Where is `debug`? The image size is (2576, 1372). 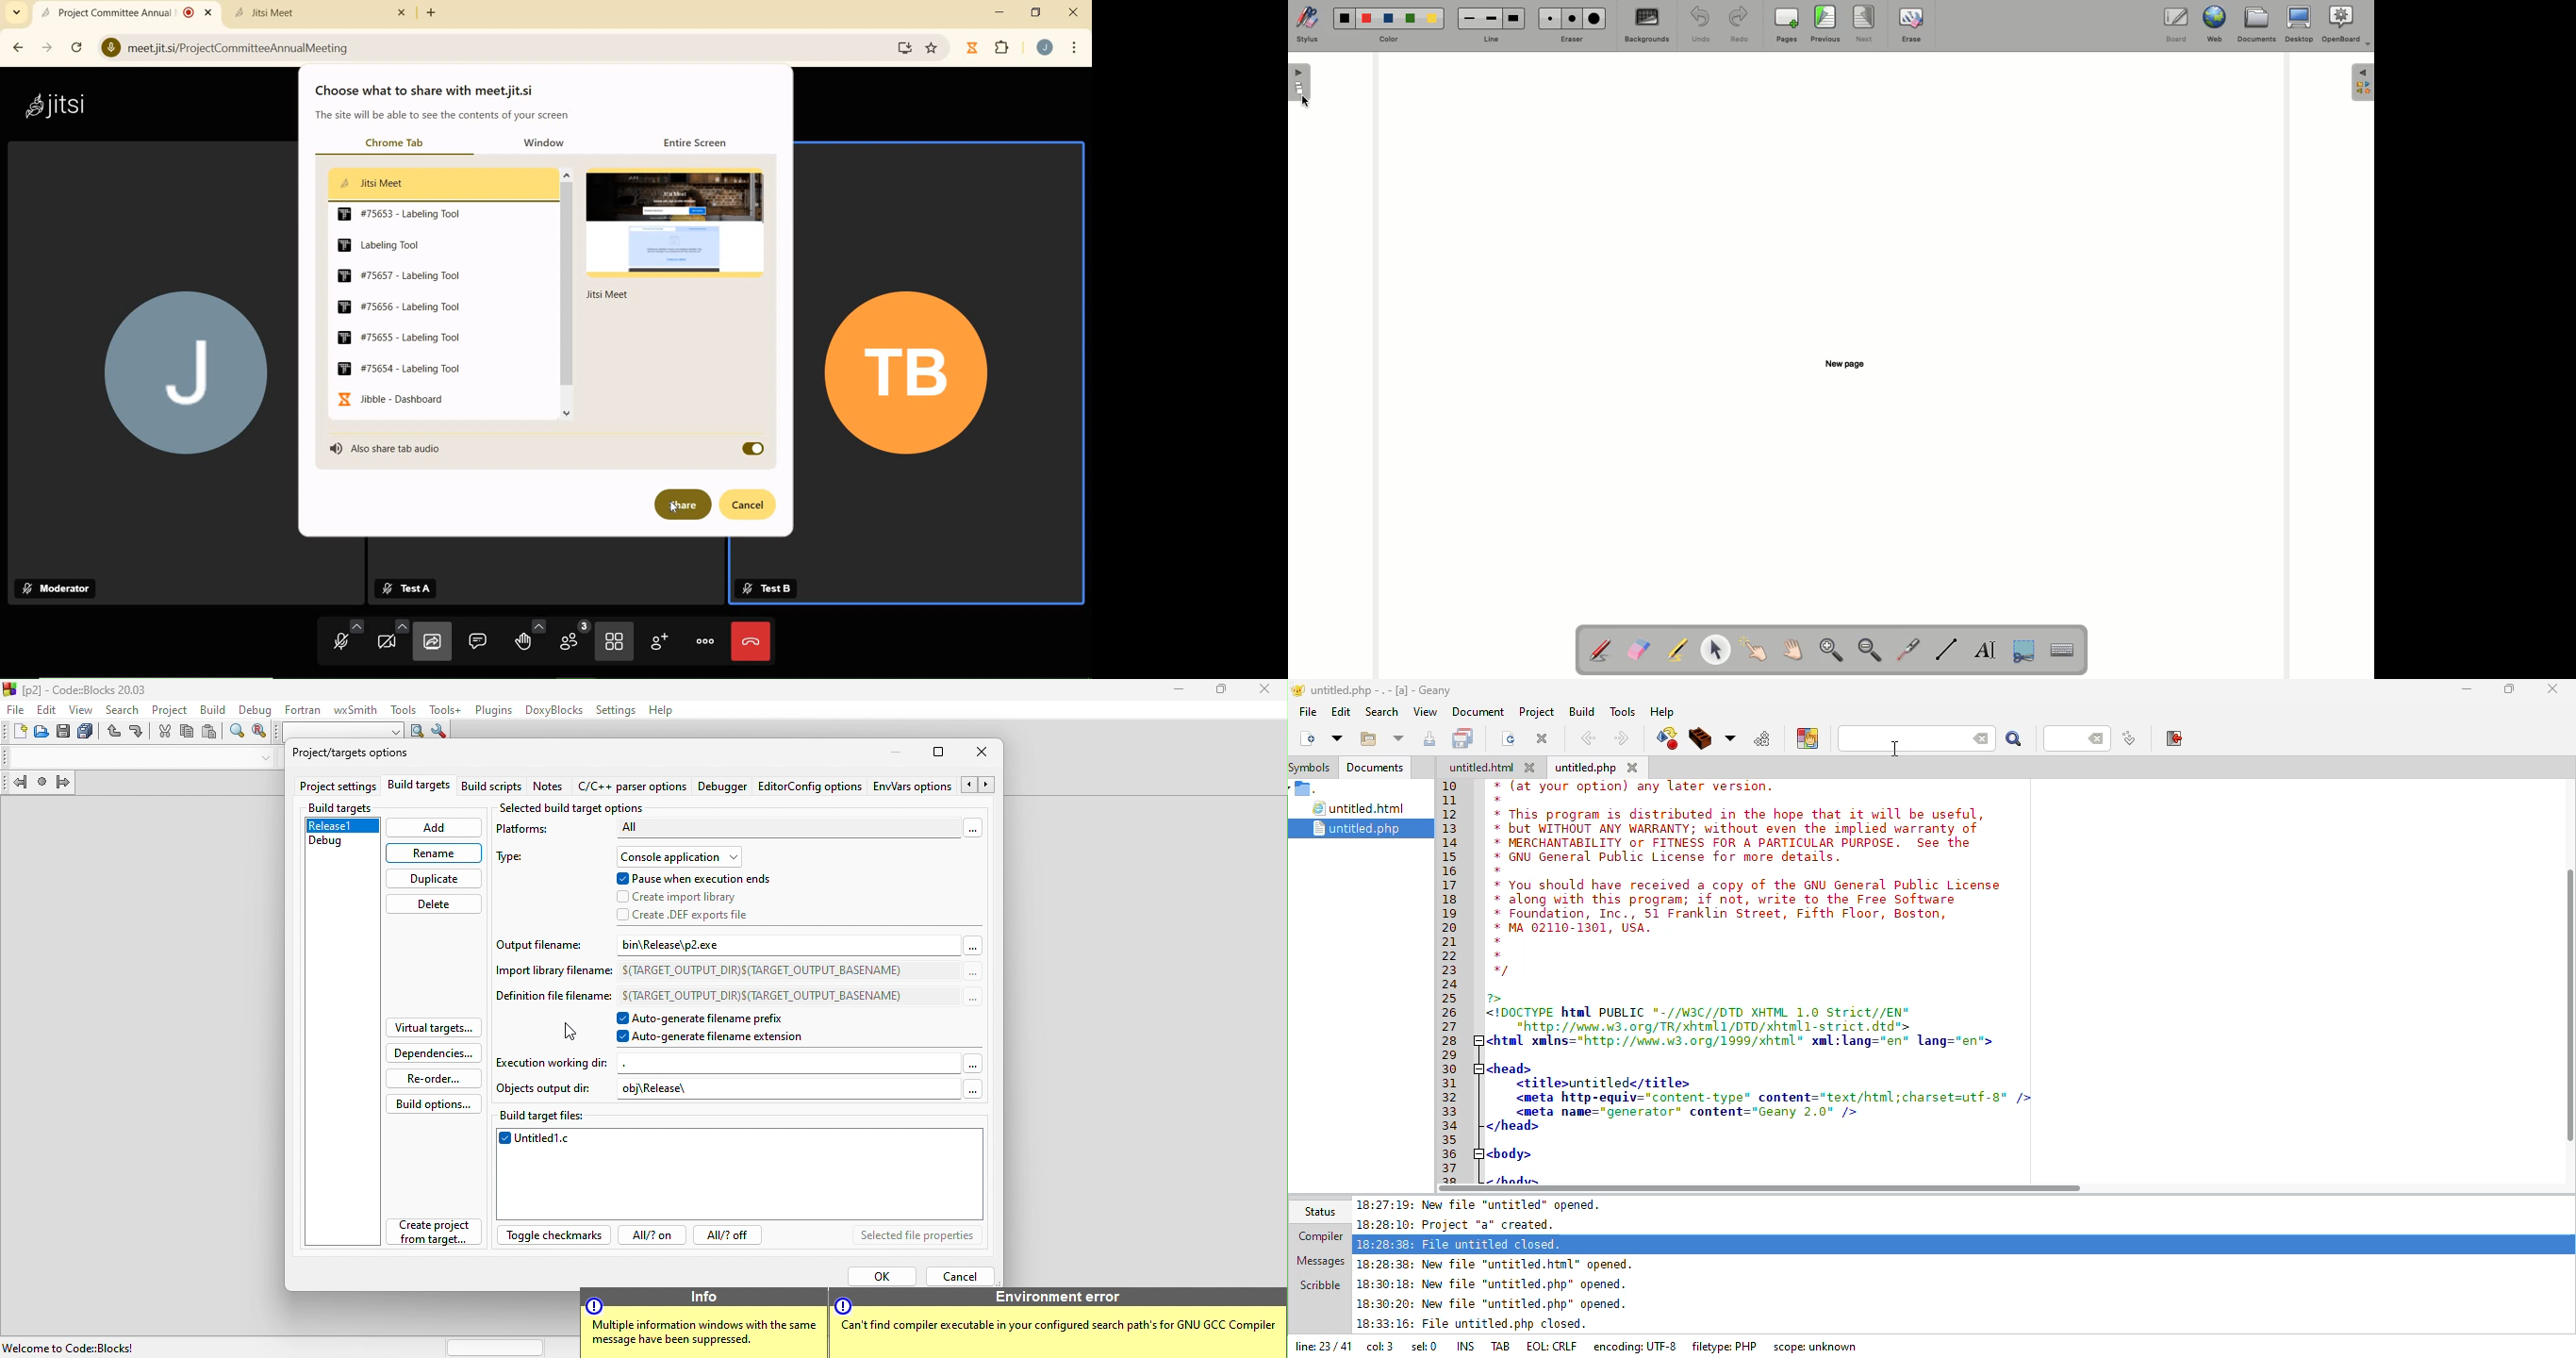 debug is located at coordinates (254, 708).